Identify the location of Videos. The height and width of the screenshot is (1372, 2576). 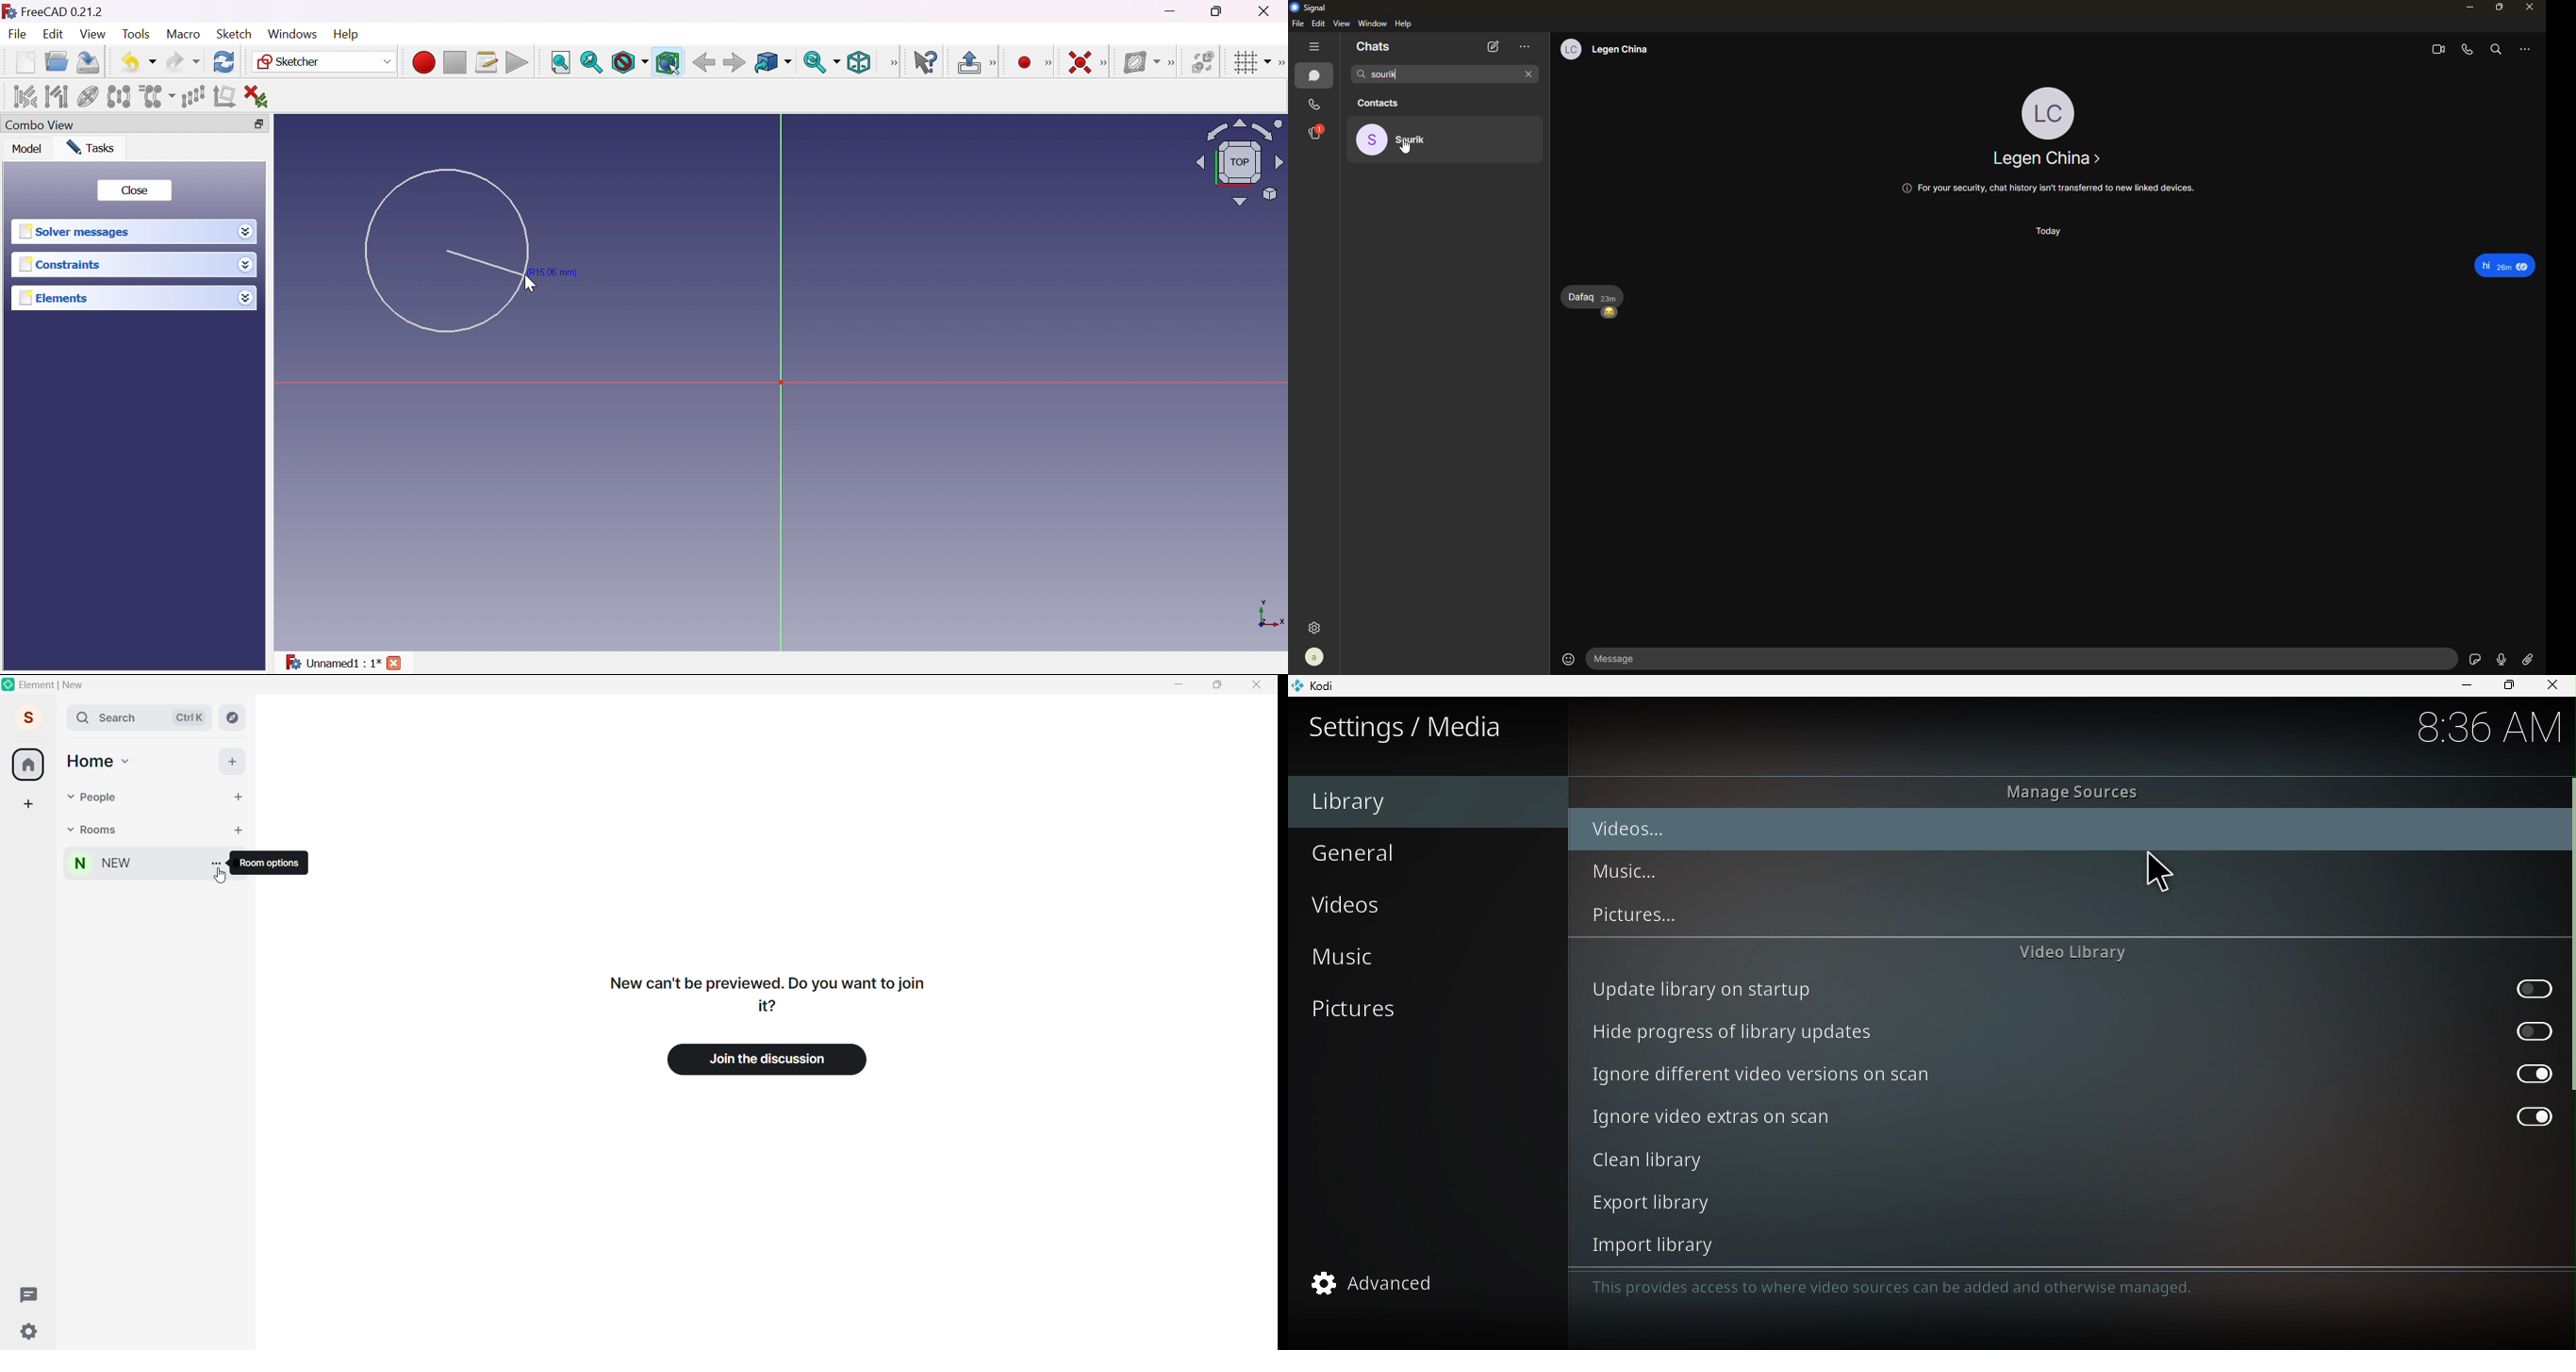
(1425, 908).